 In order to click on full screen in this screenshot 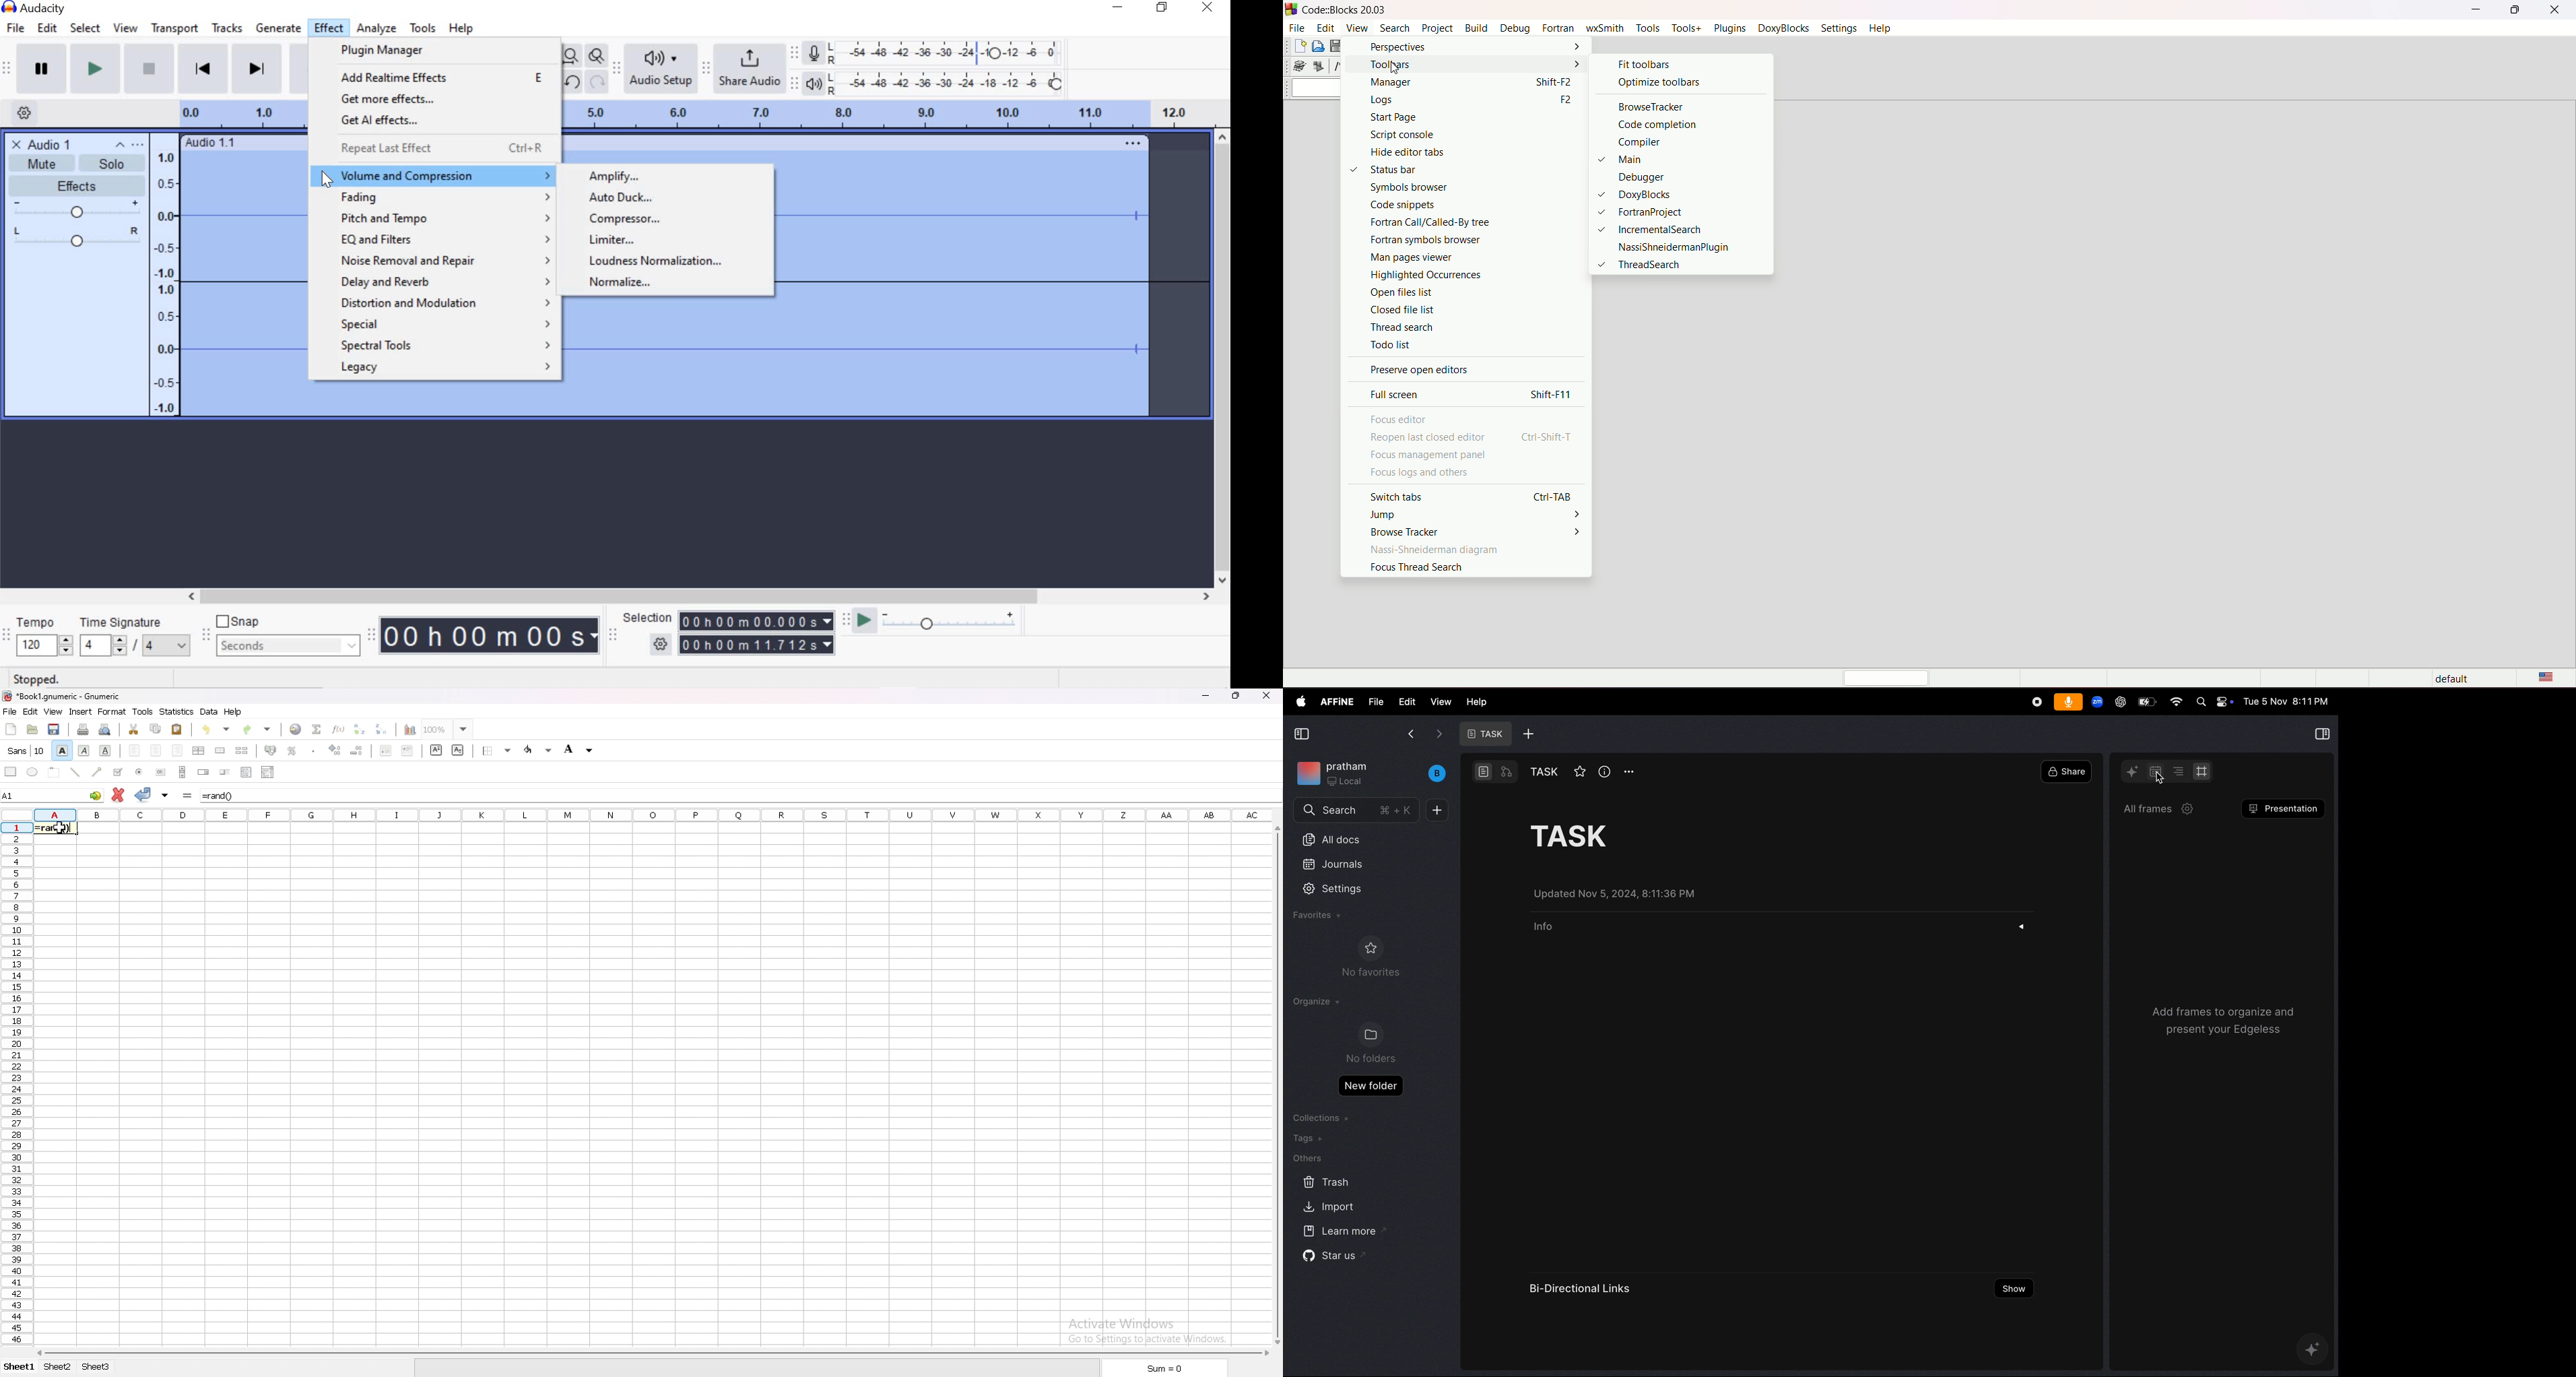, I will do `click(1397, 394)`.